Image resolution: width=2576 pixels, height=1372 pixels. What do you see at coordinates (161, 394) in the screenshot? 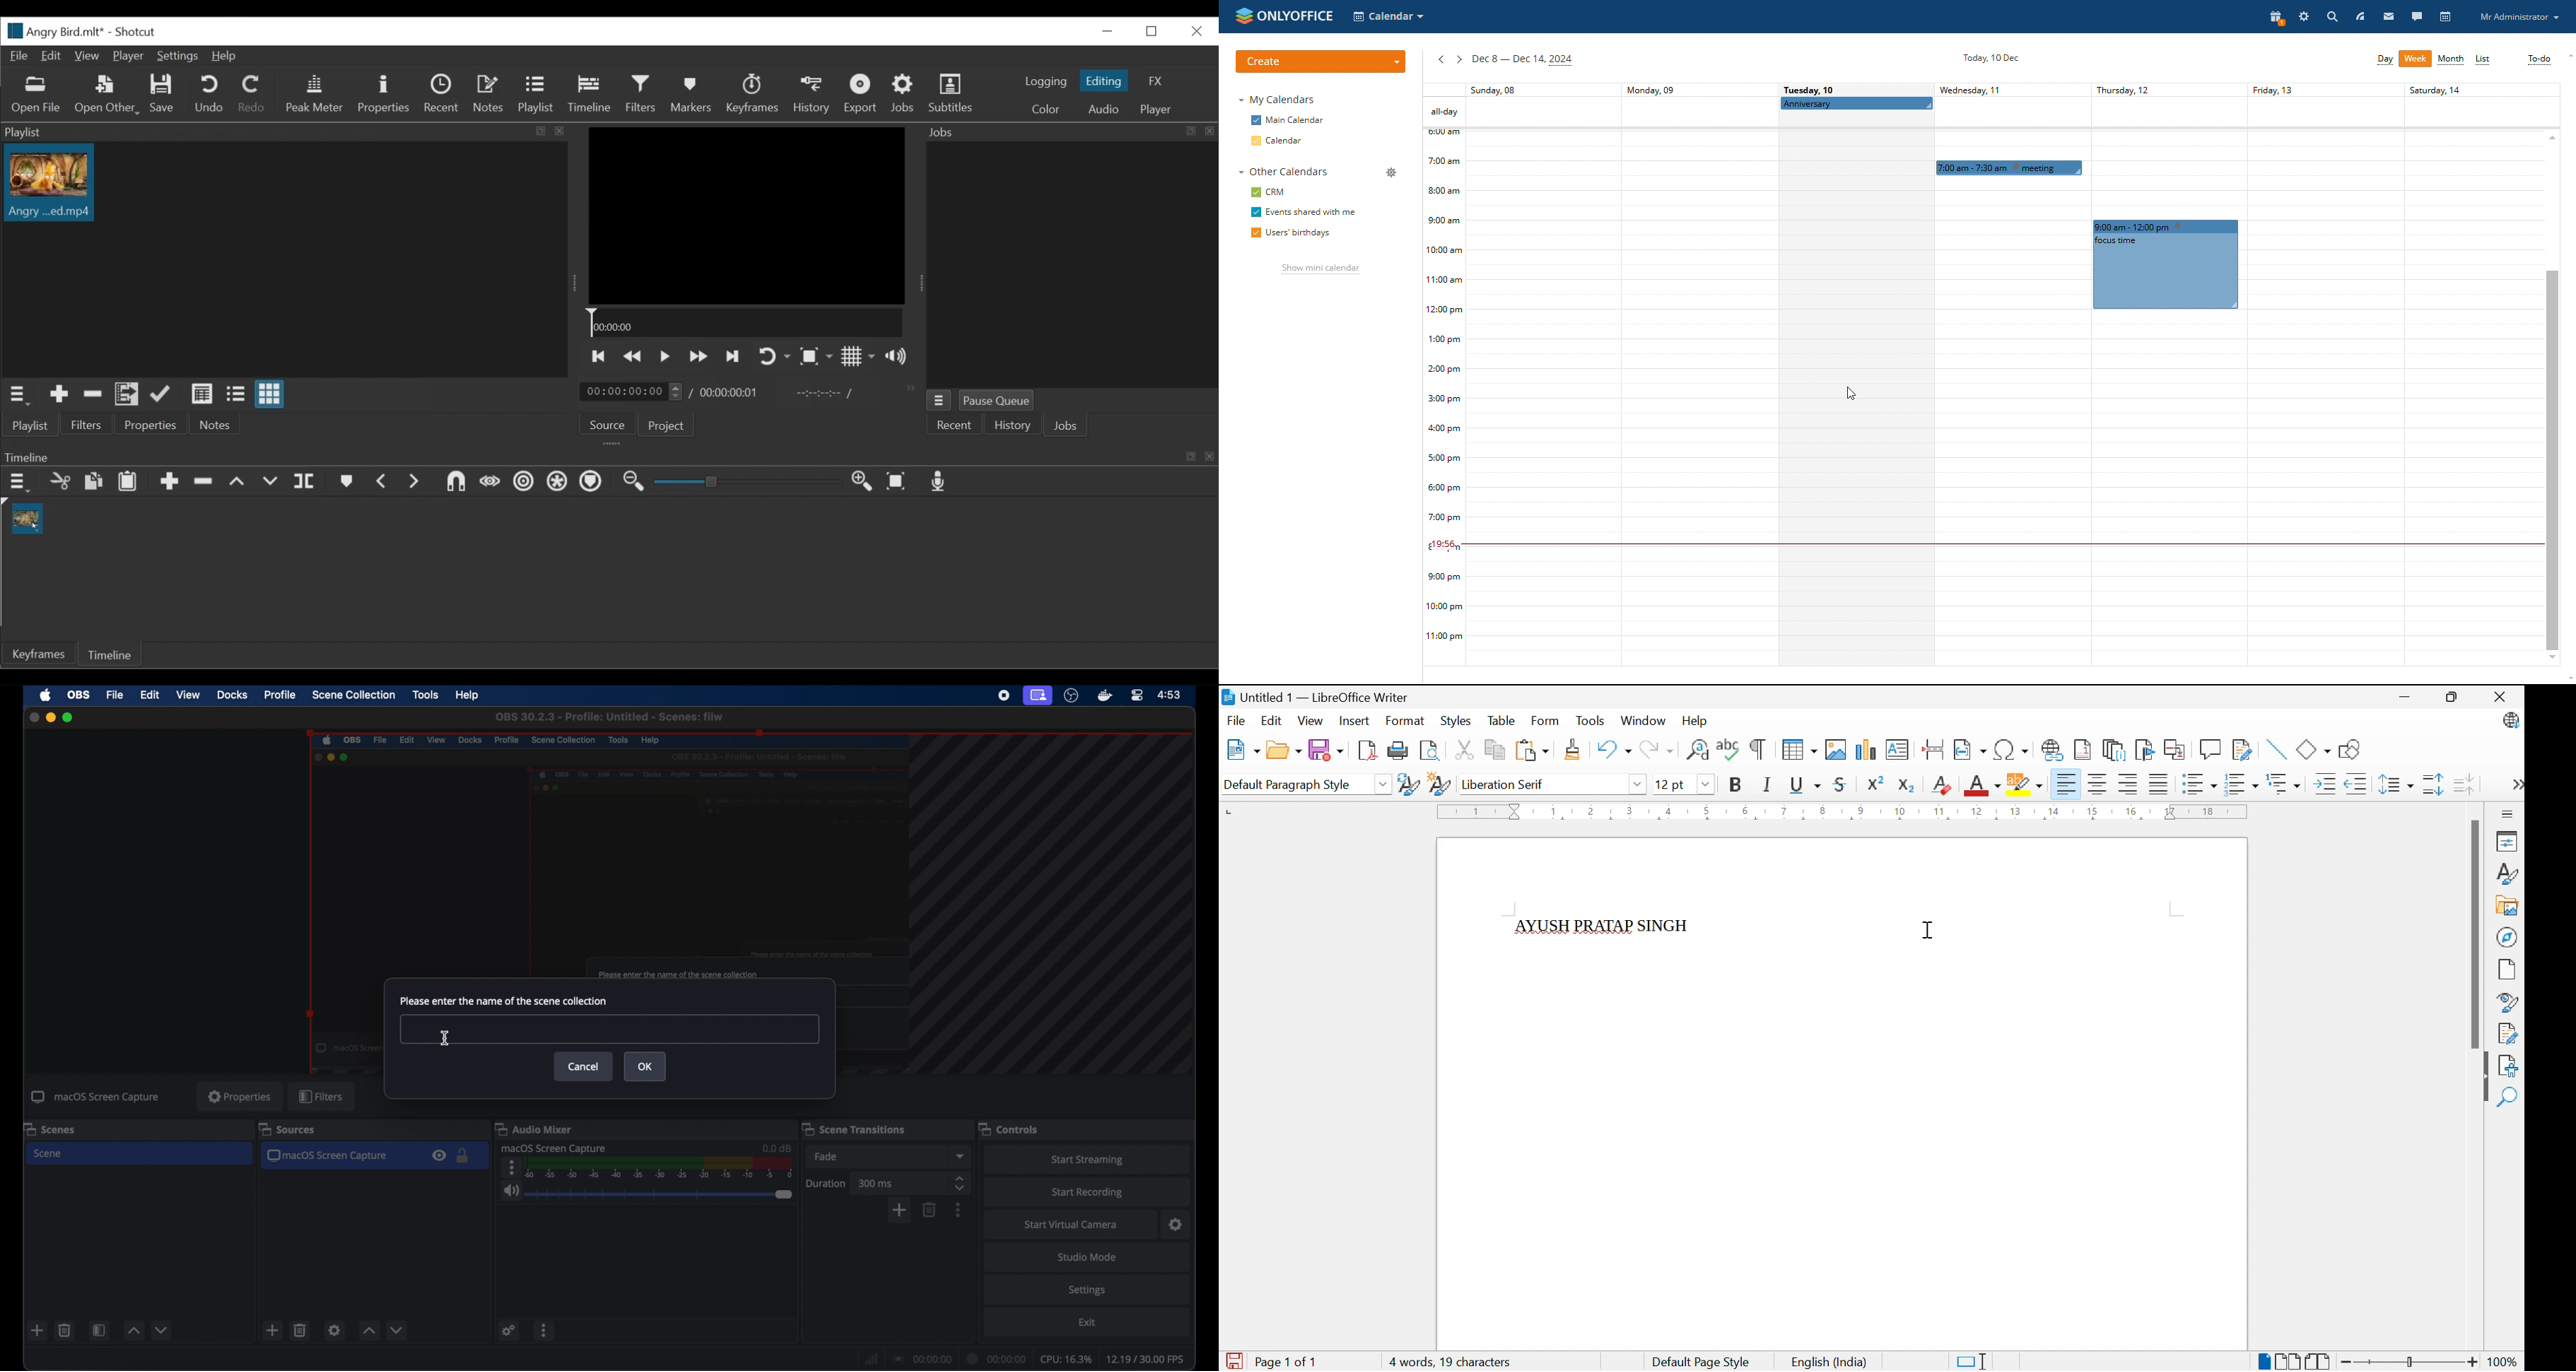
I see `Update` at bounding box center [161, 394].